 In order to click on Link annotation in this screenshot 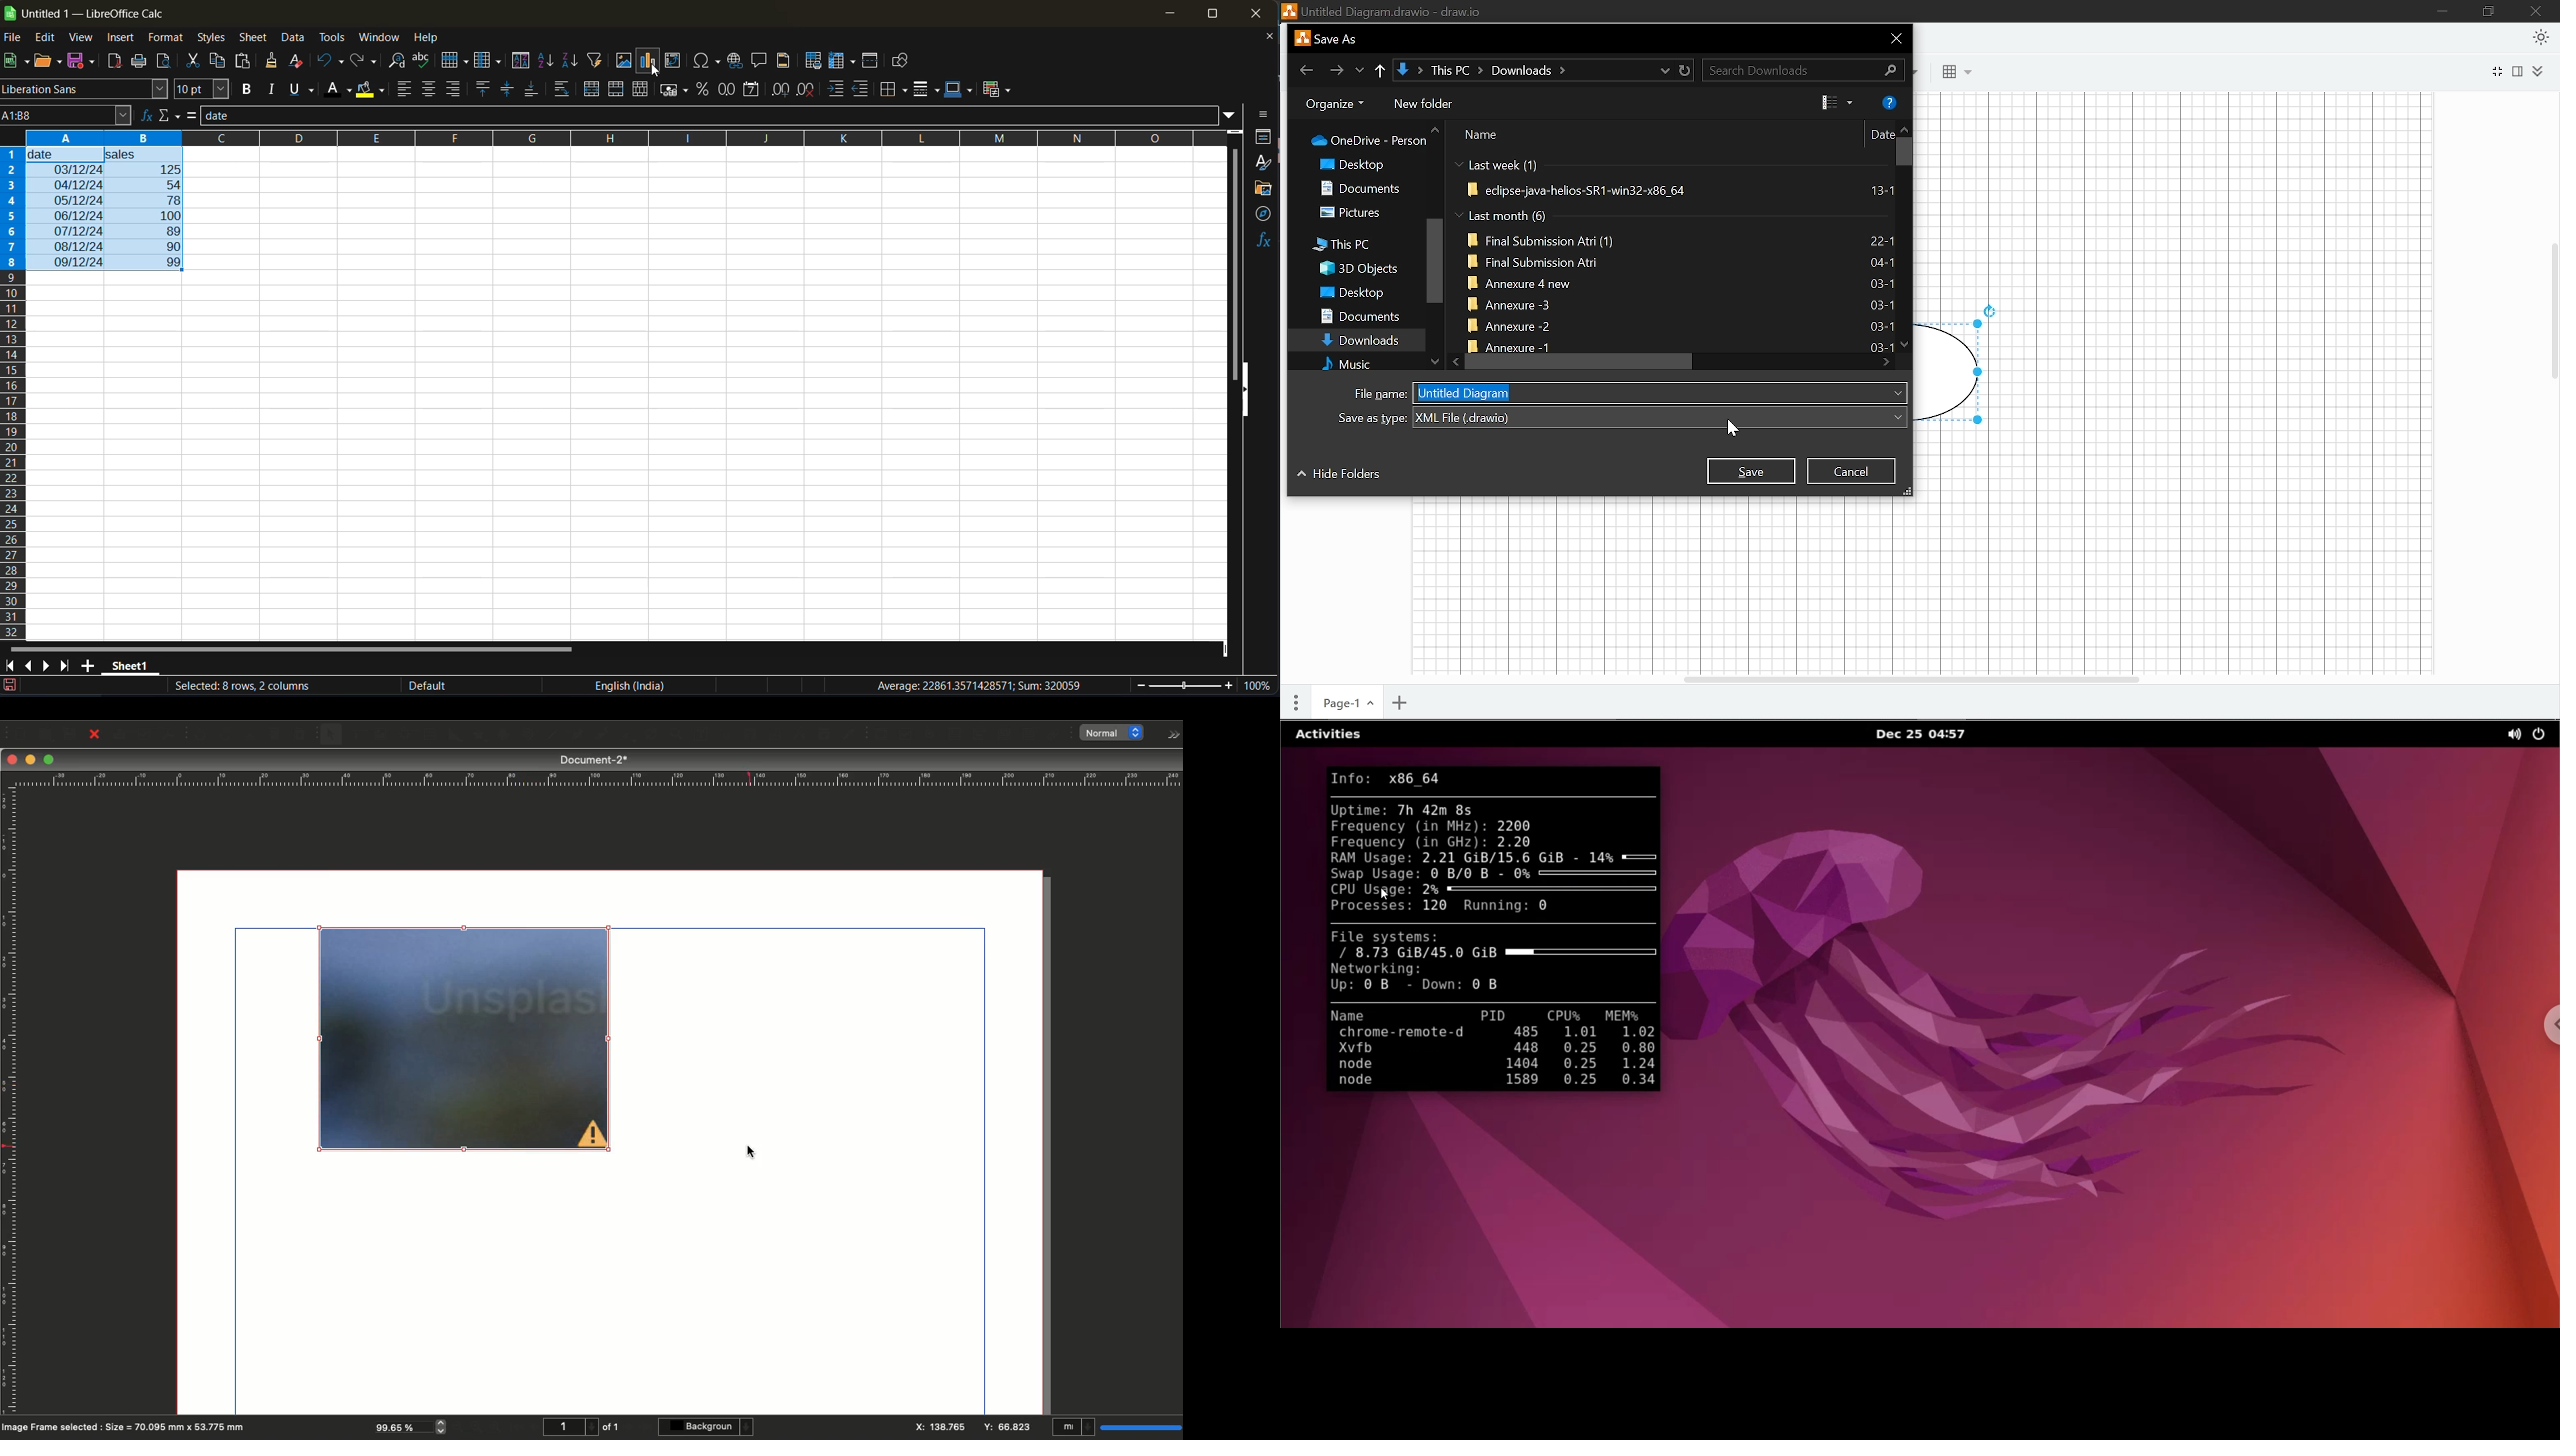, I will do `click(1057, 735)`.